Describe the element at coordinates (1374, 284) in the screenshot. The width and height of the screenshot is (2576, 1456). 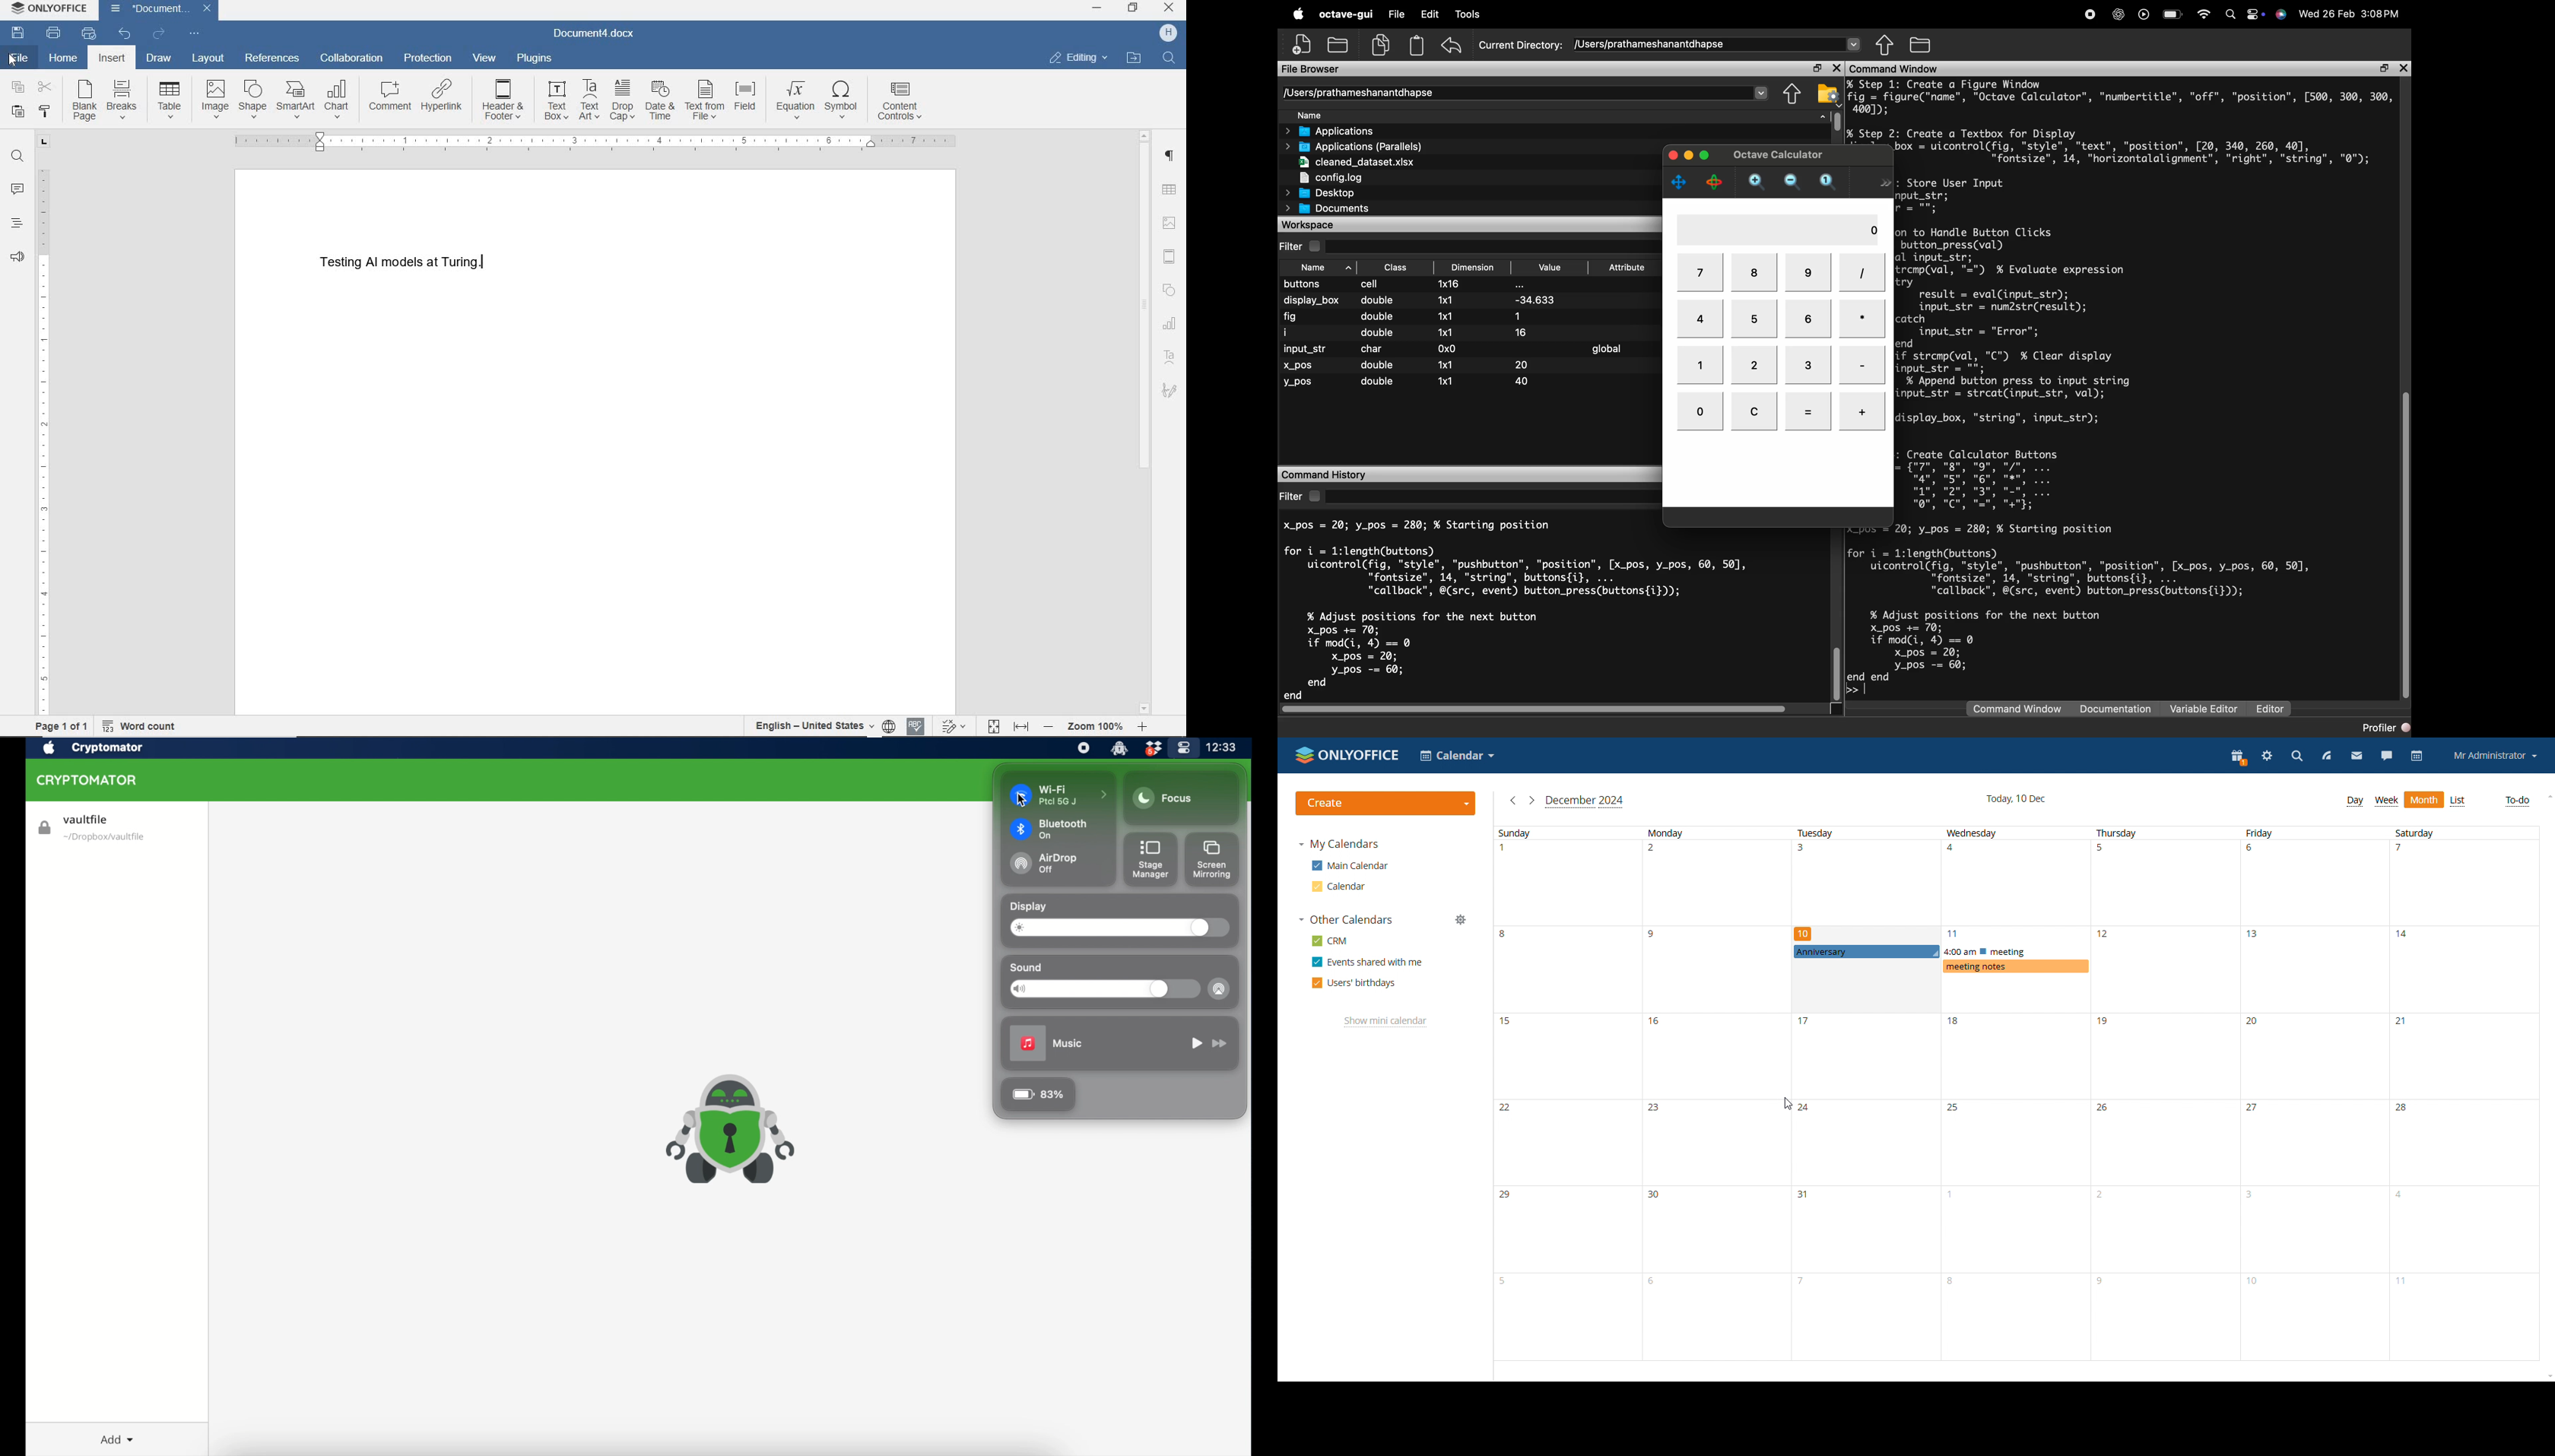
I see `cell` at that location.